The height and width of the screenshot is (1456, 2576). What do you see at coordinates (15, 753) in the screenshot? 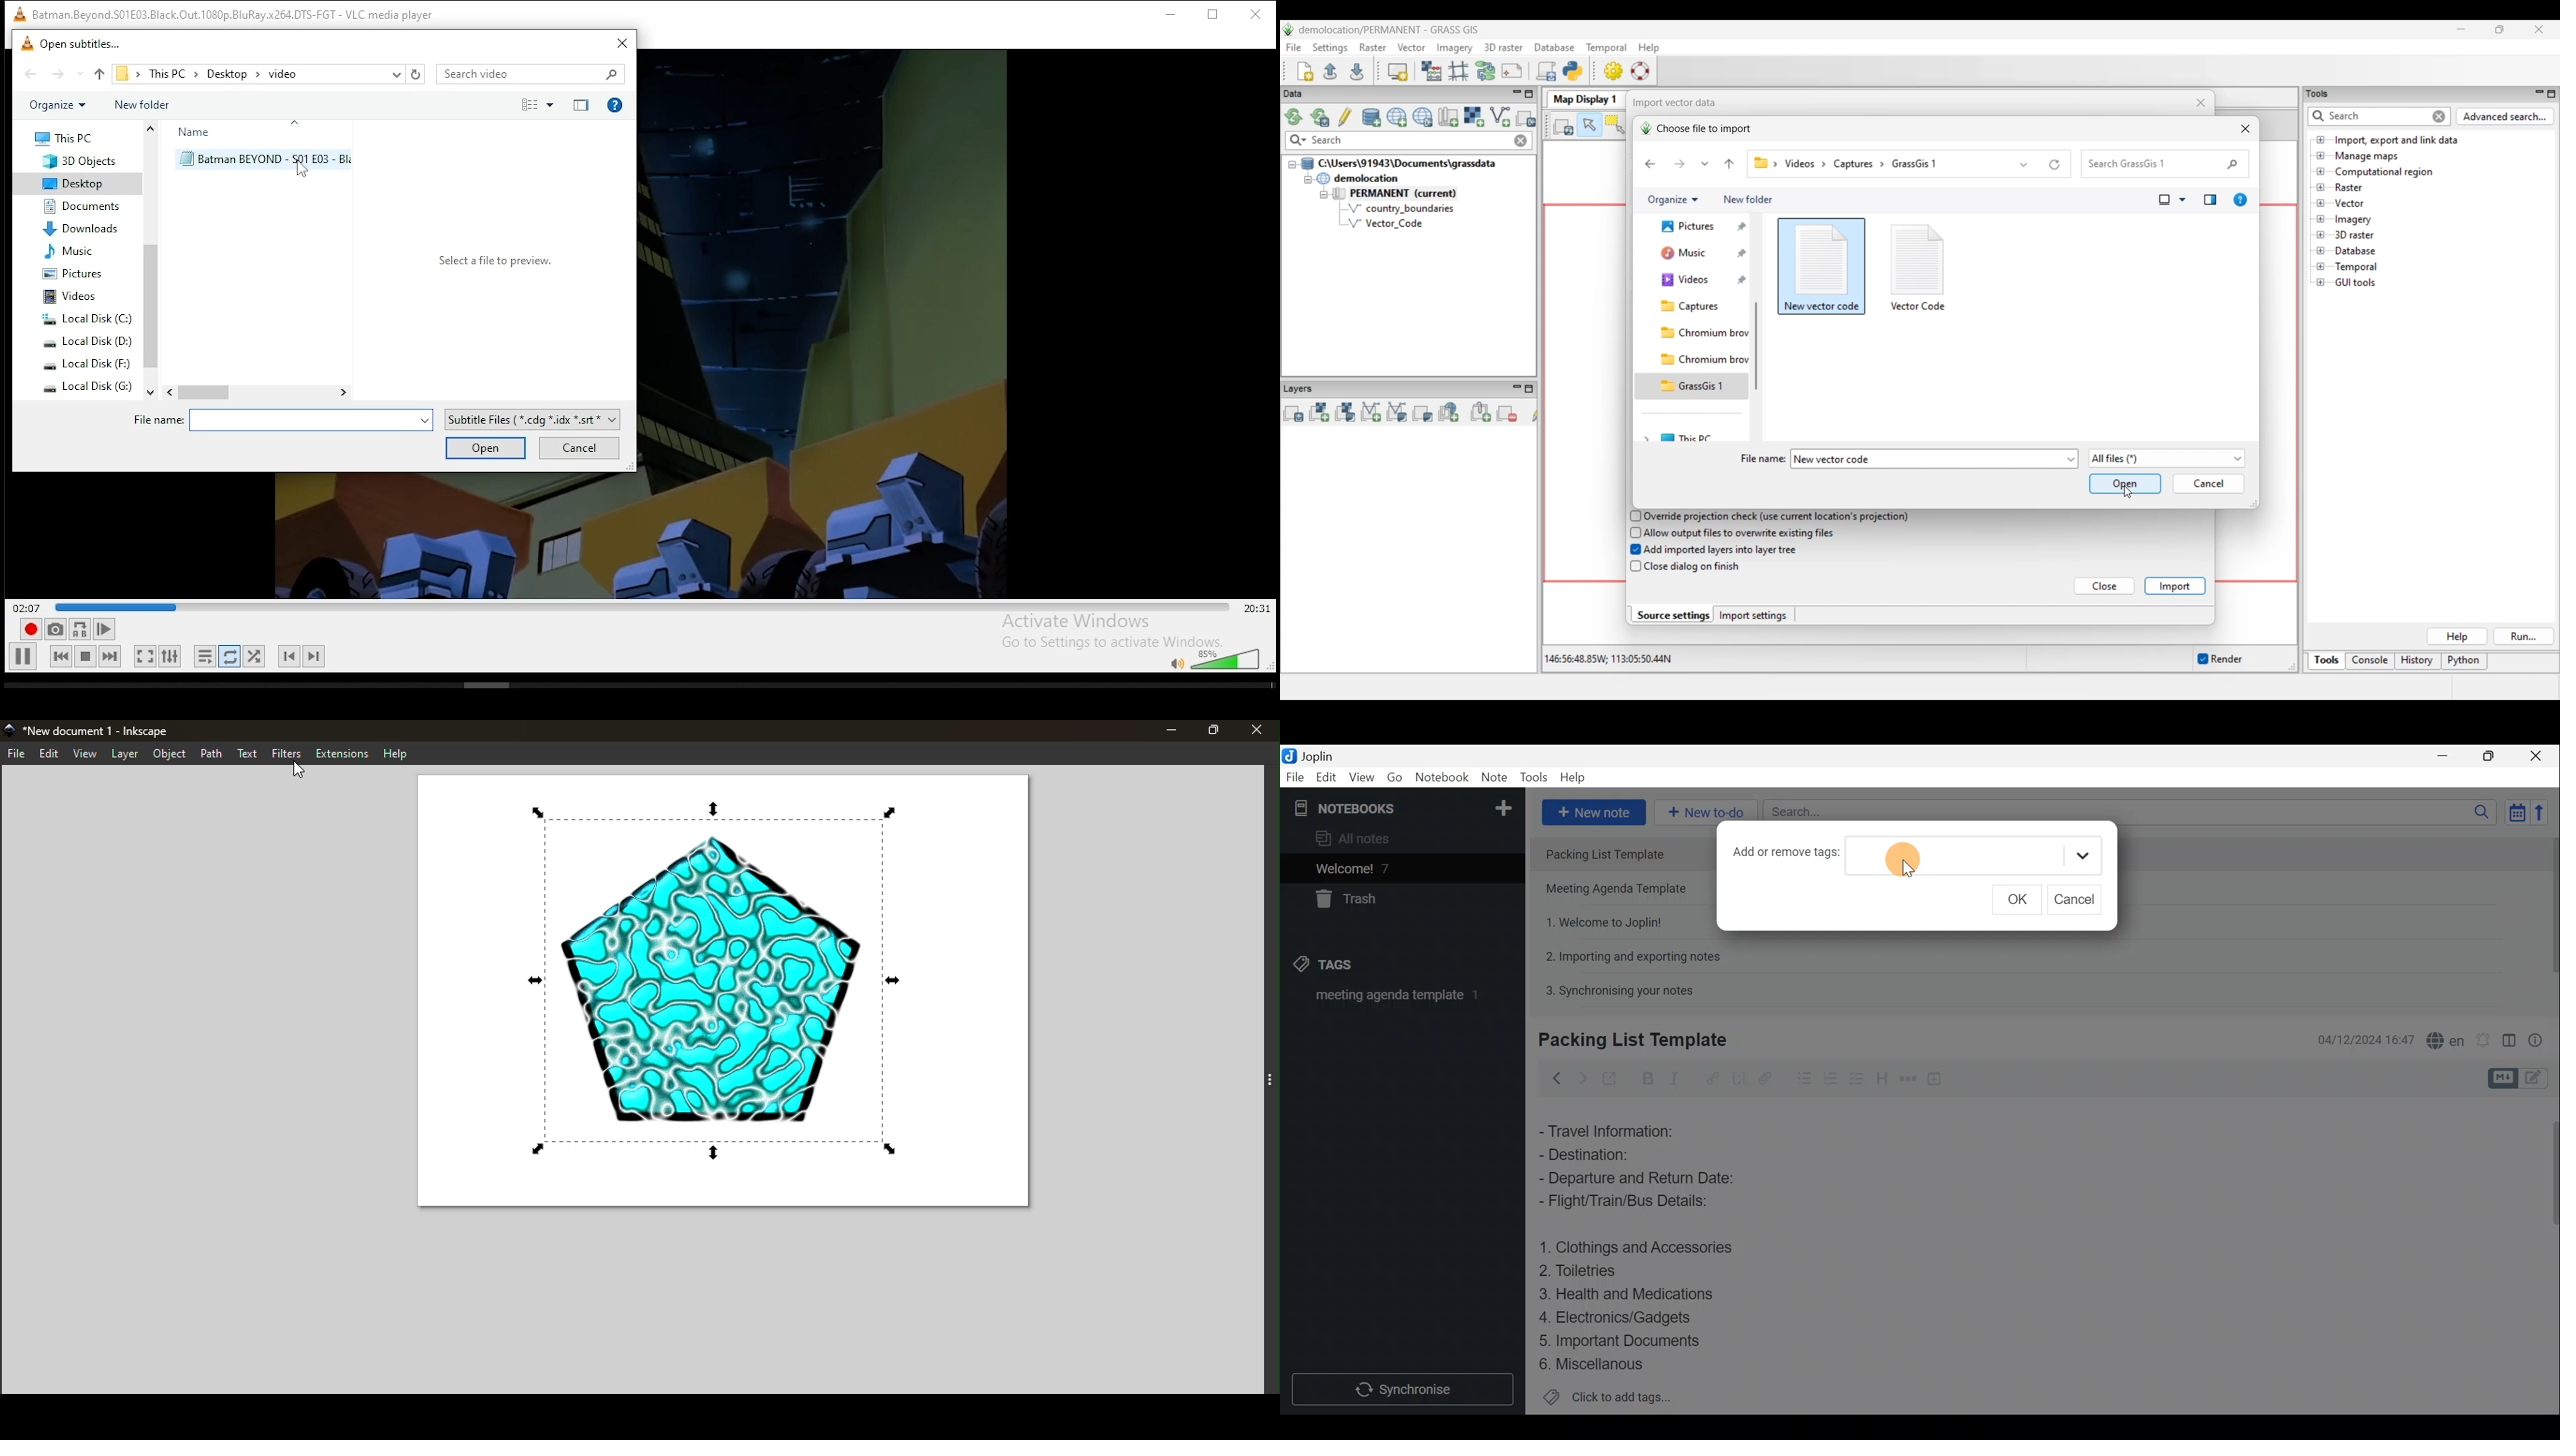
I see `File` at bounding box center [15, 753].